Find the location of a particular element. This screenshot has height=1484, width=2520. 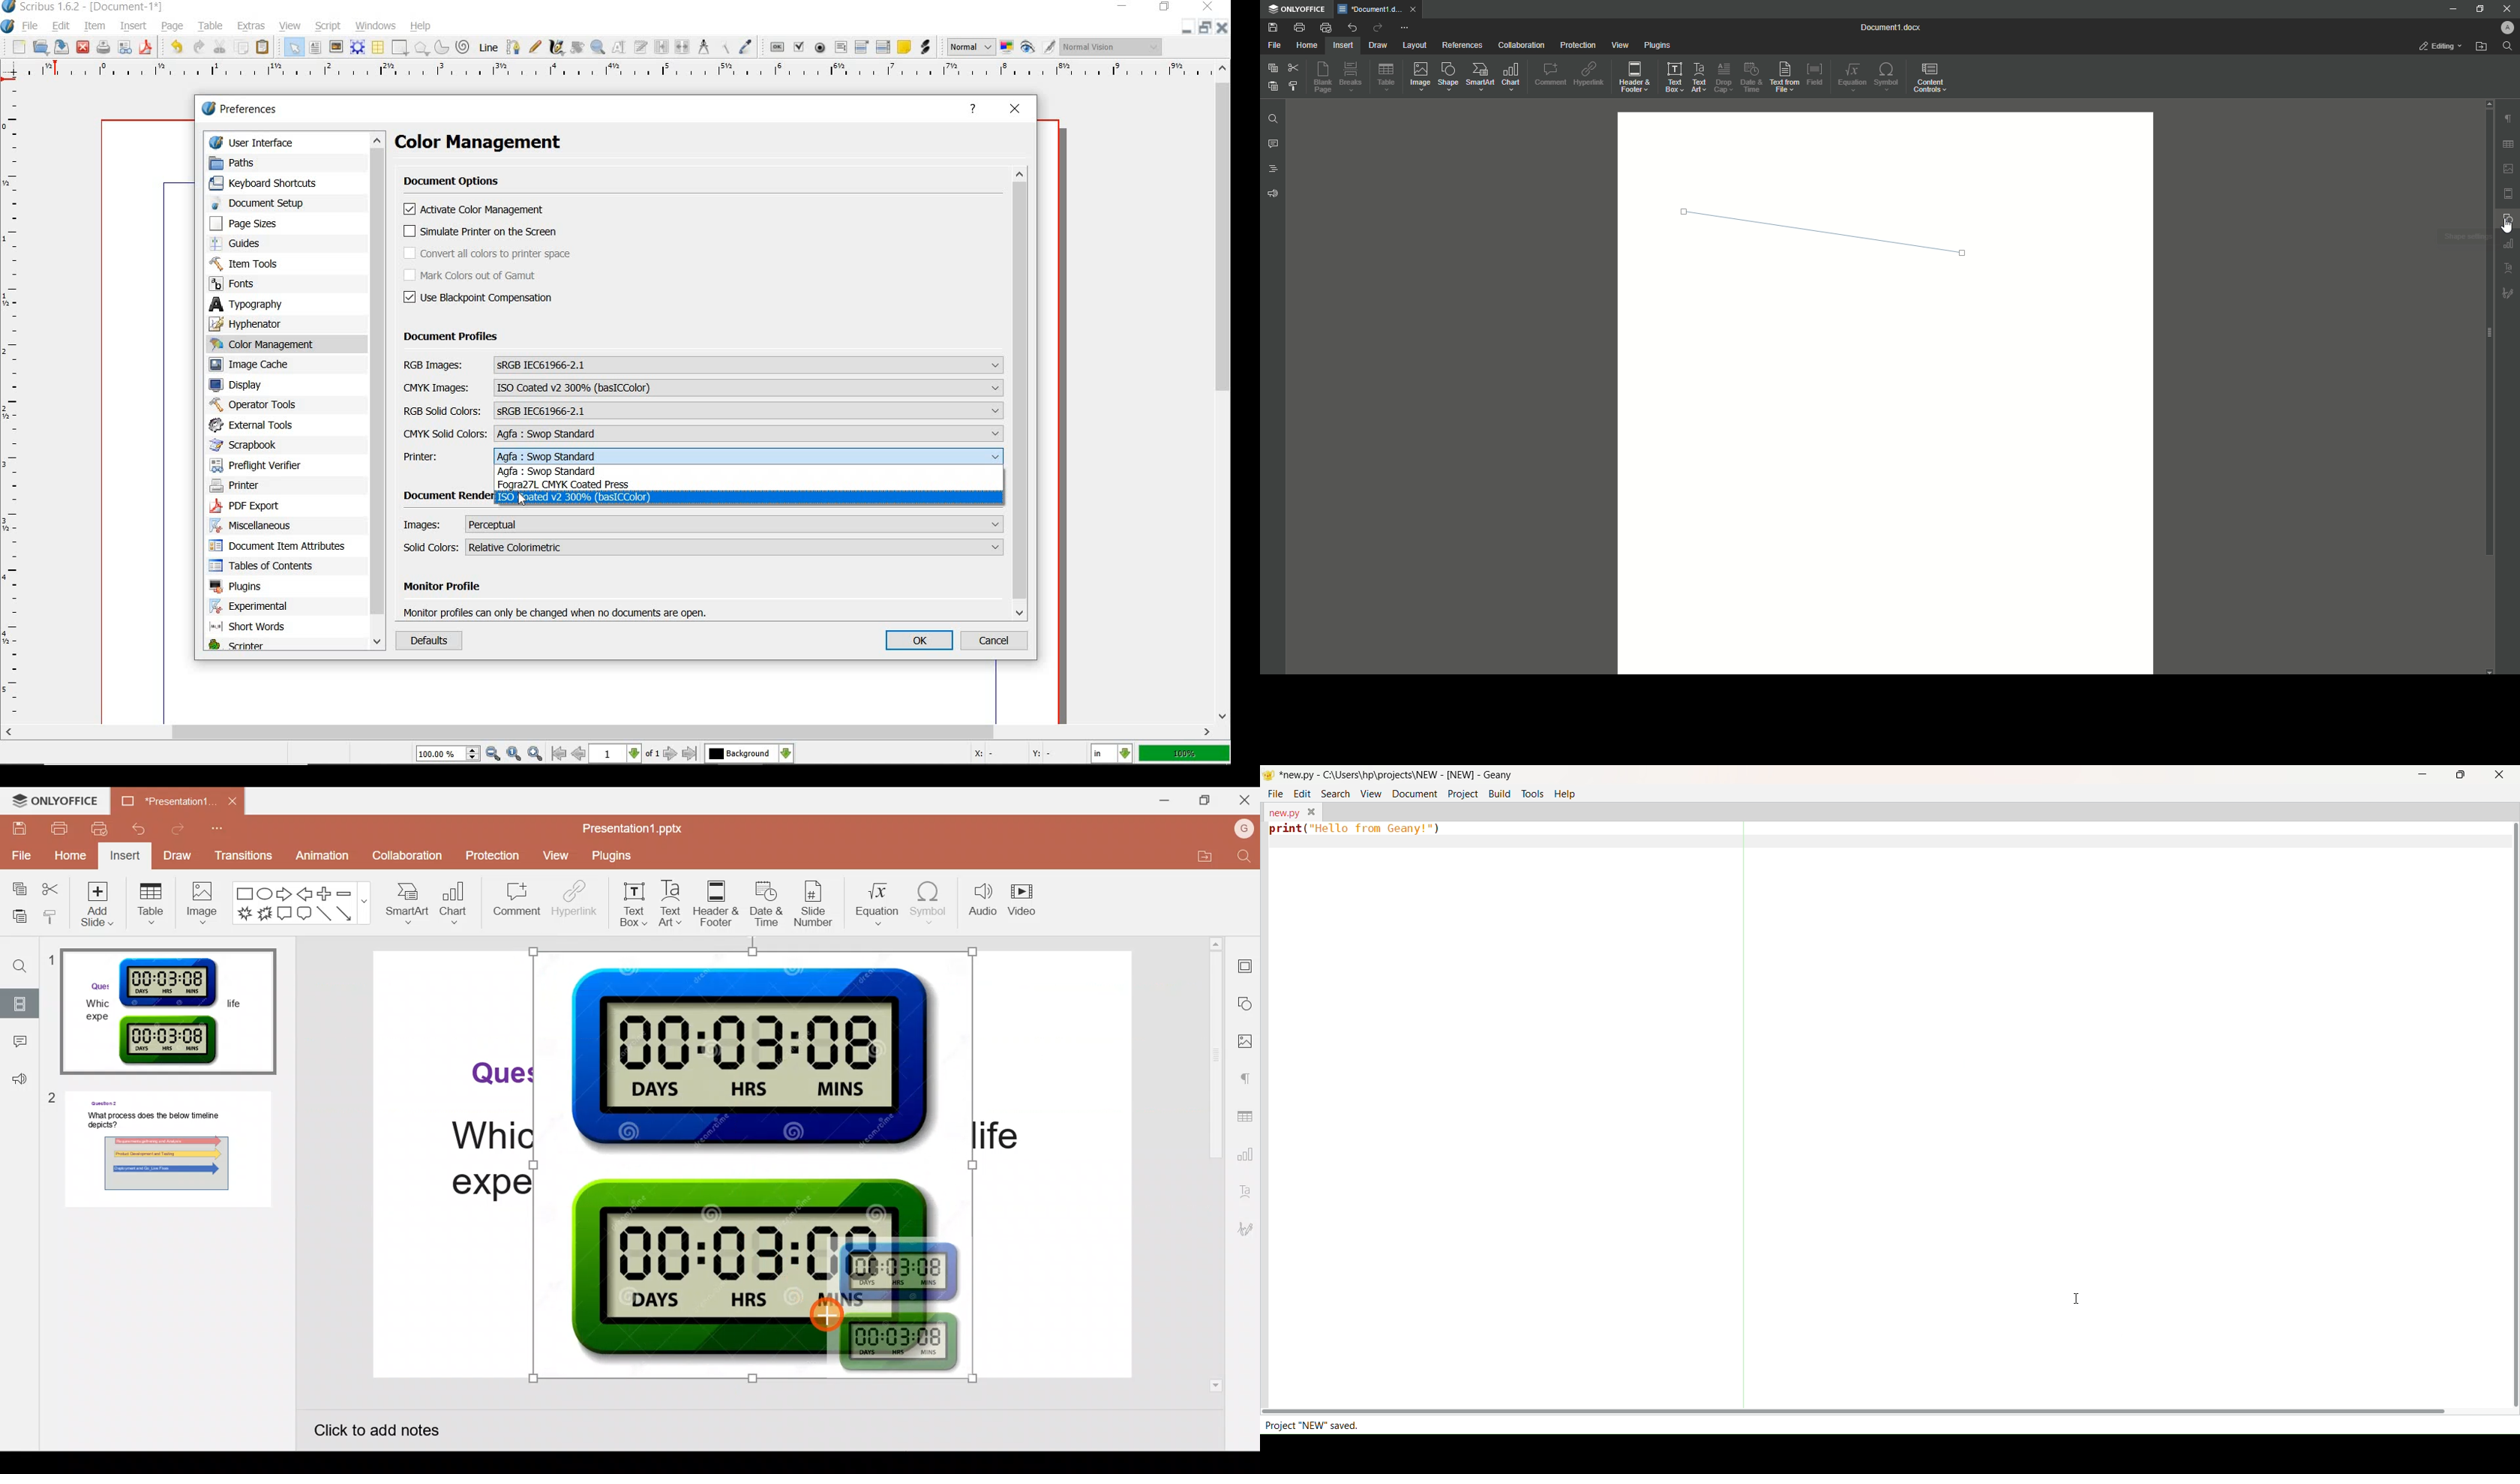

print is located at coordinates (103, 47).